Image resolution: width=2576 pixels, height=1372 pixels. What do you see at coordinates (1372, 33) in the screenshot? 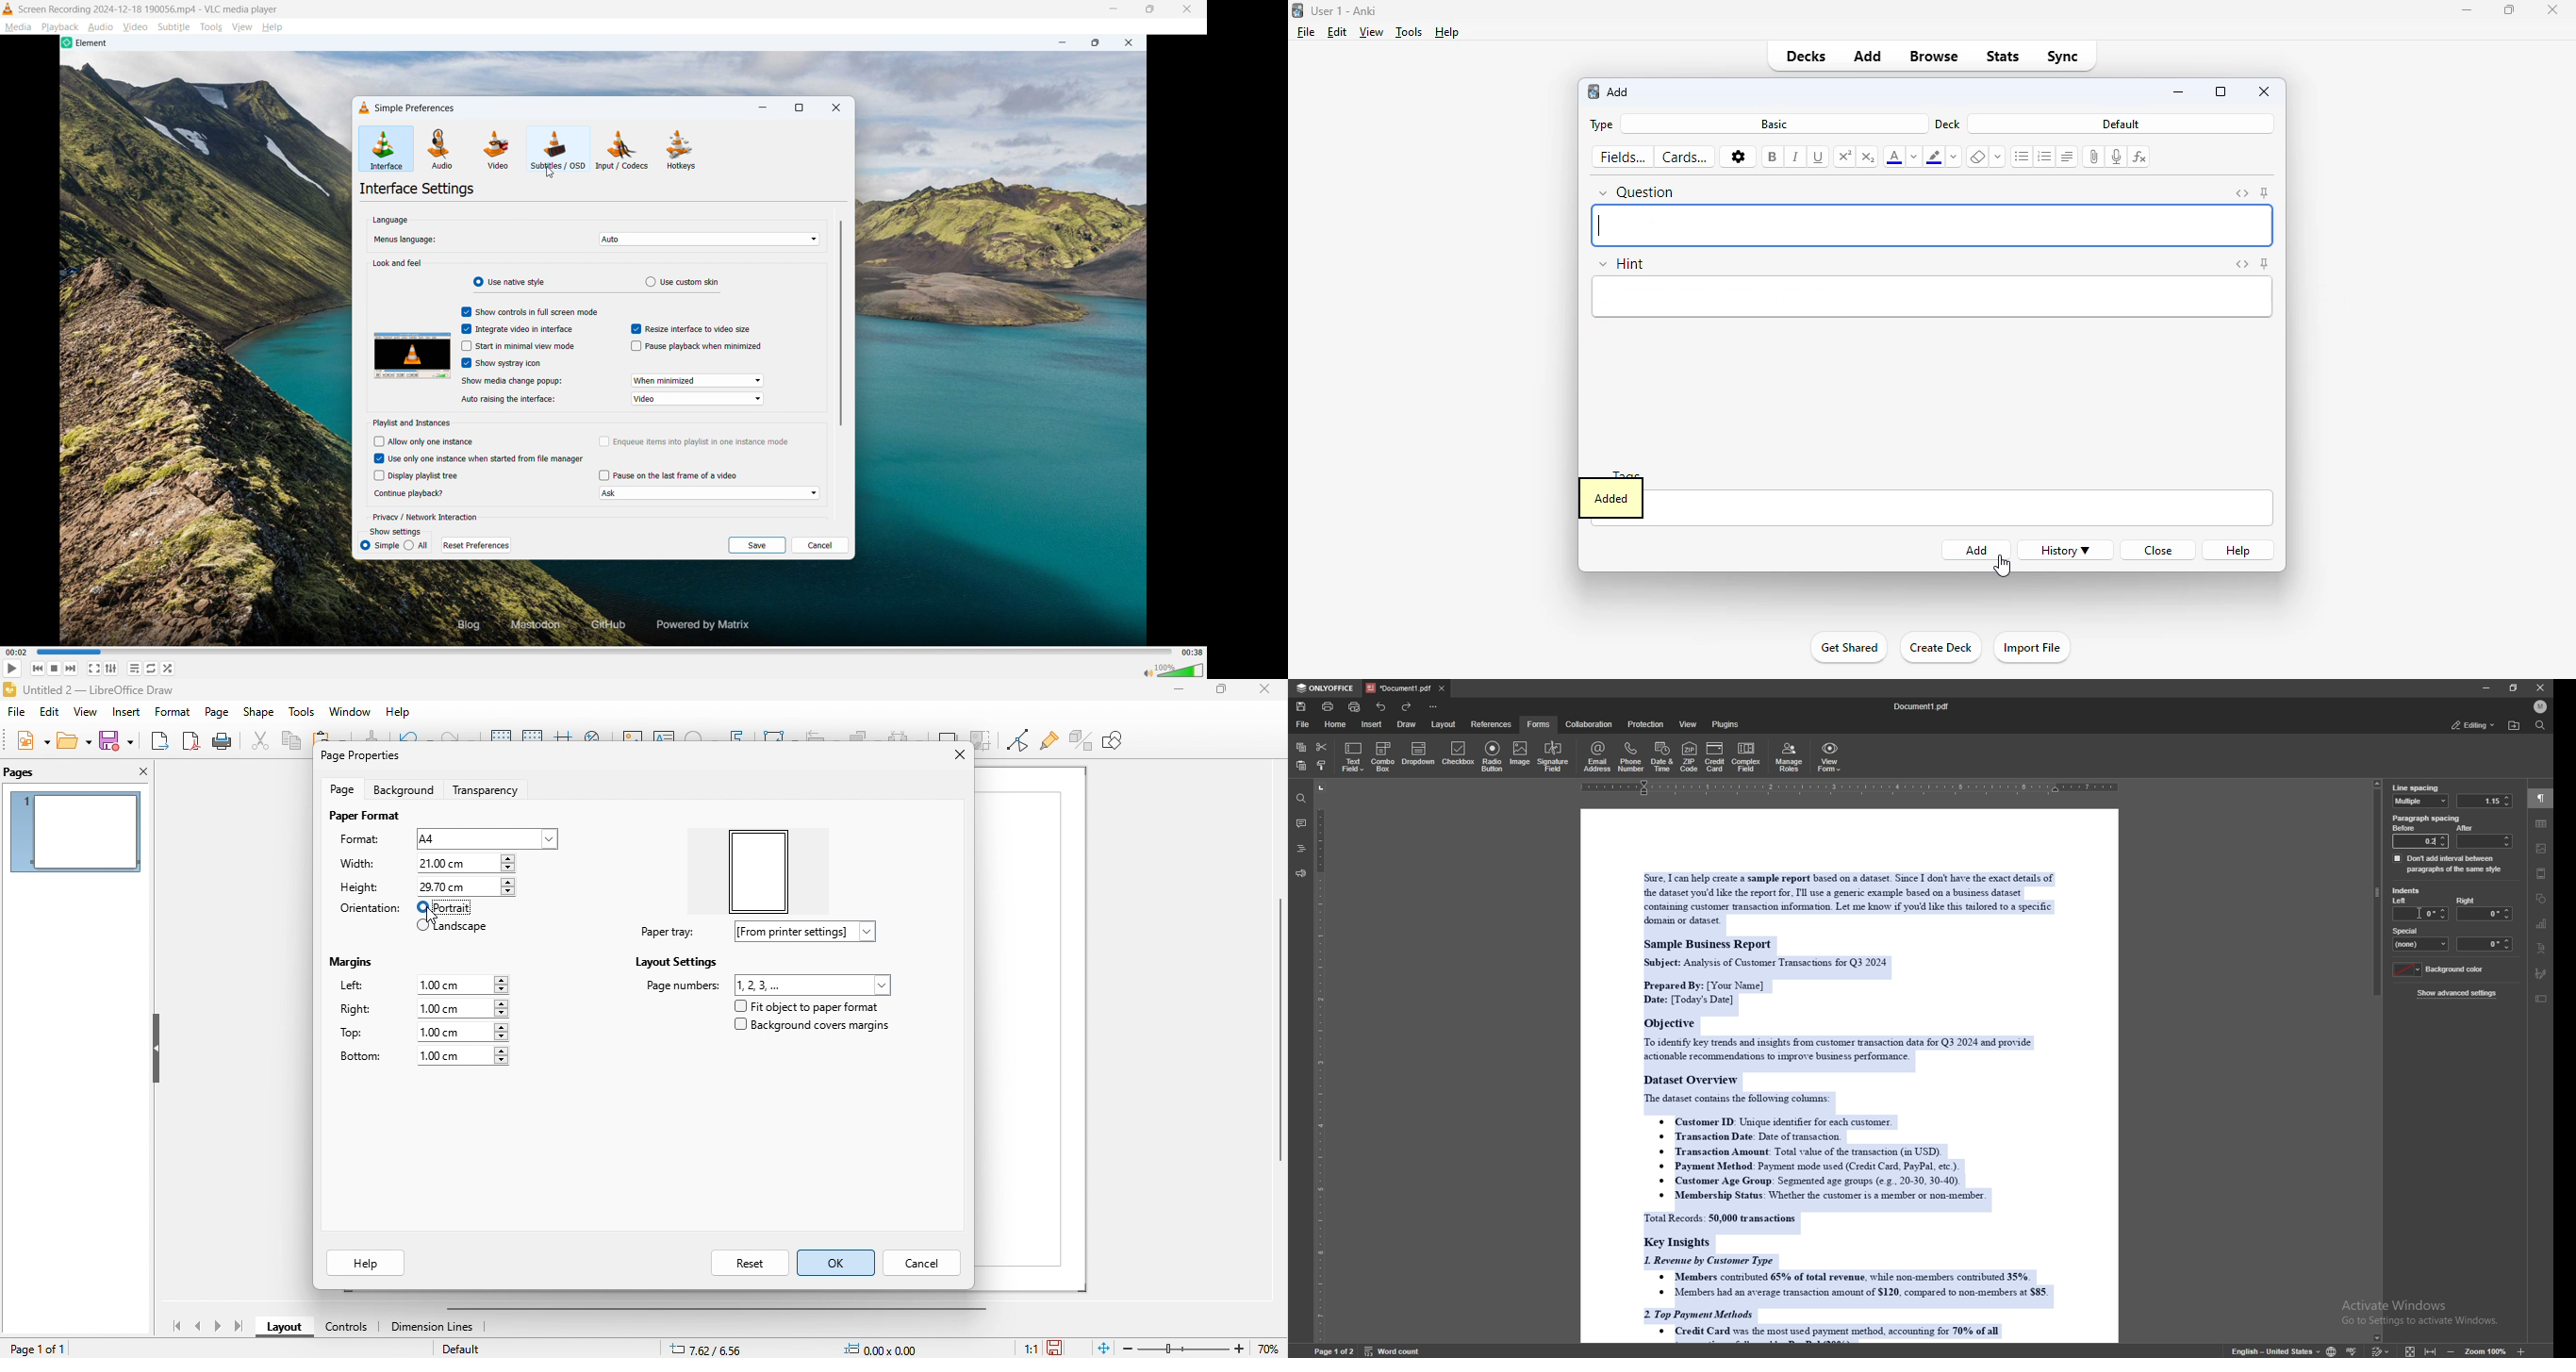
I see `view` at bounding box center [1372, 33].